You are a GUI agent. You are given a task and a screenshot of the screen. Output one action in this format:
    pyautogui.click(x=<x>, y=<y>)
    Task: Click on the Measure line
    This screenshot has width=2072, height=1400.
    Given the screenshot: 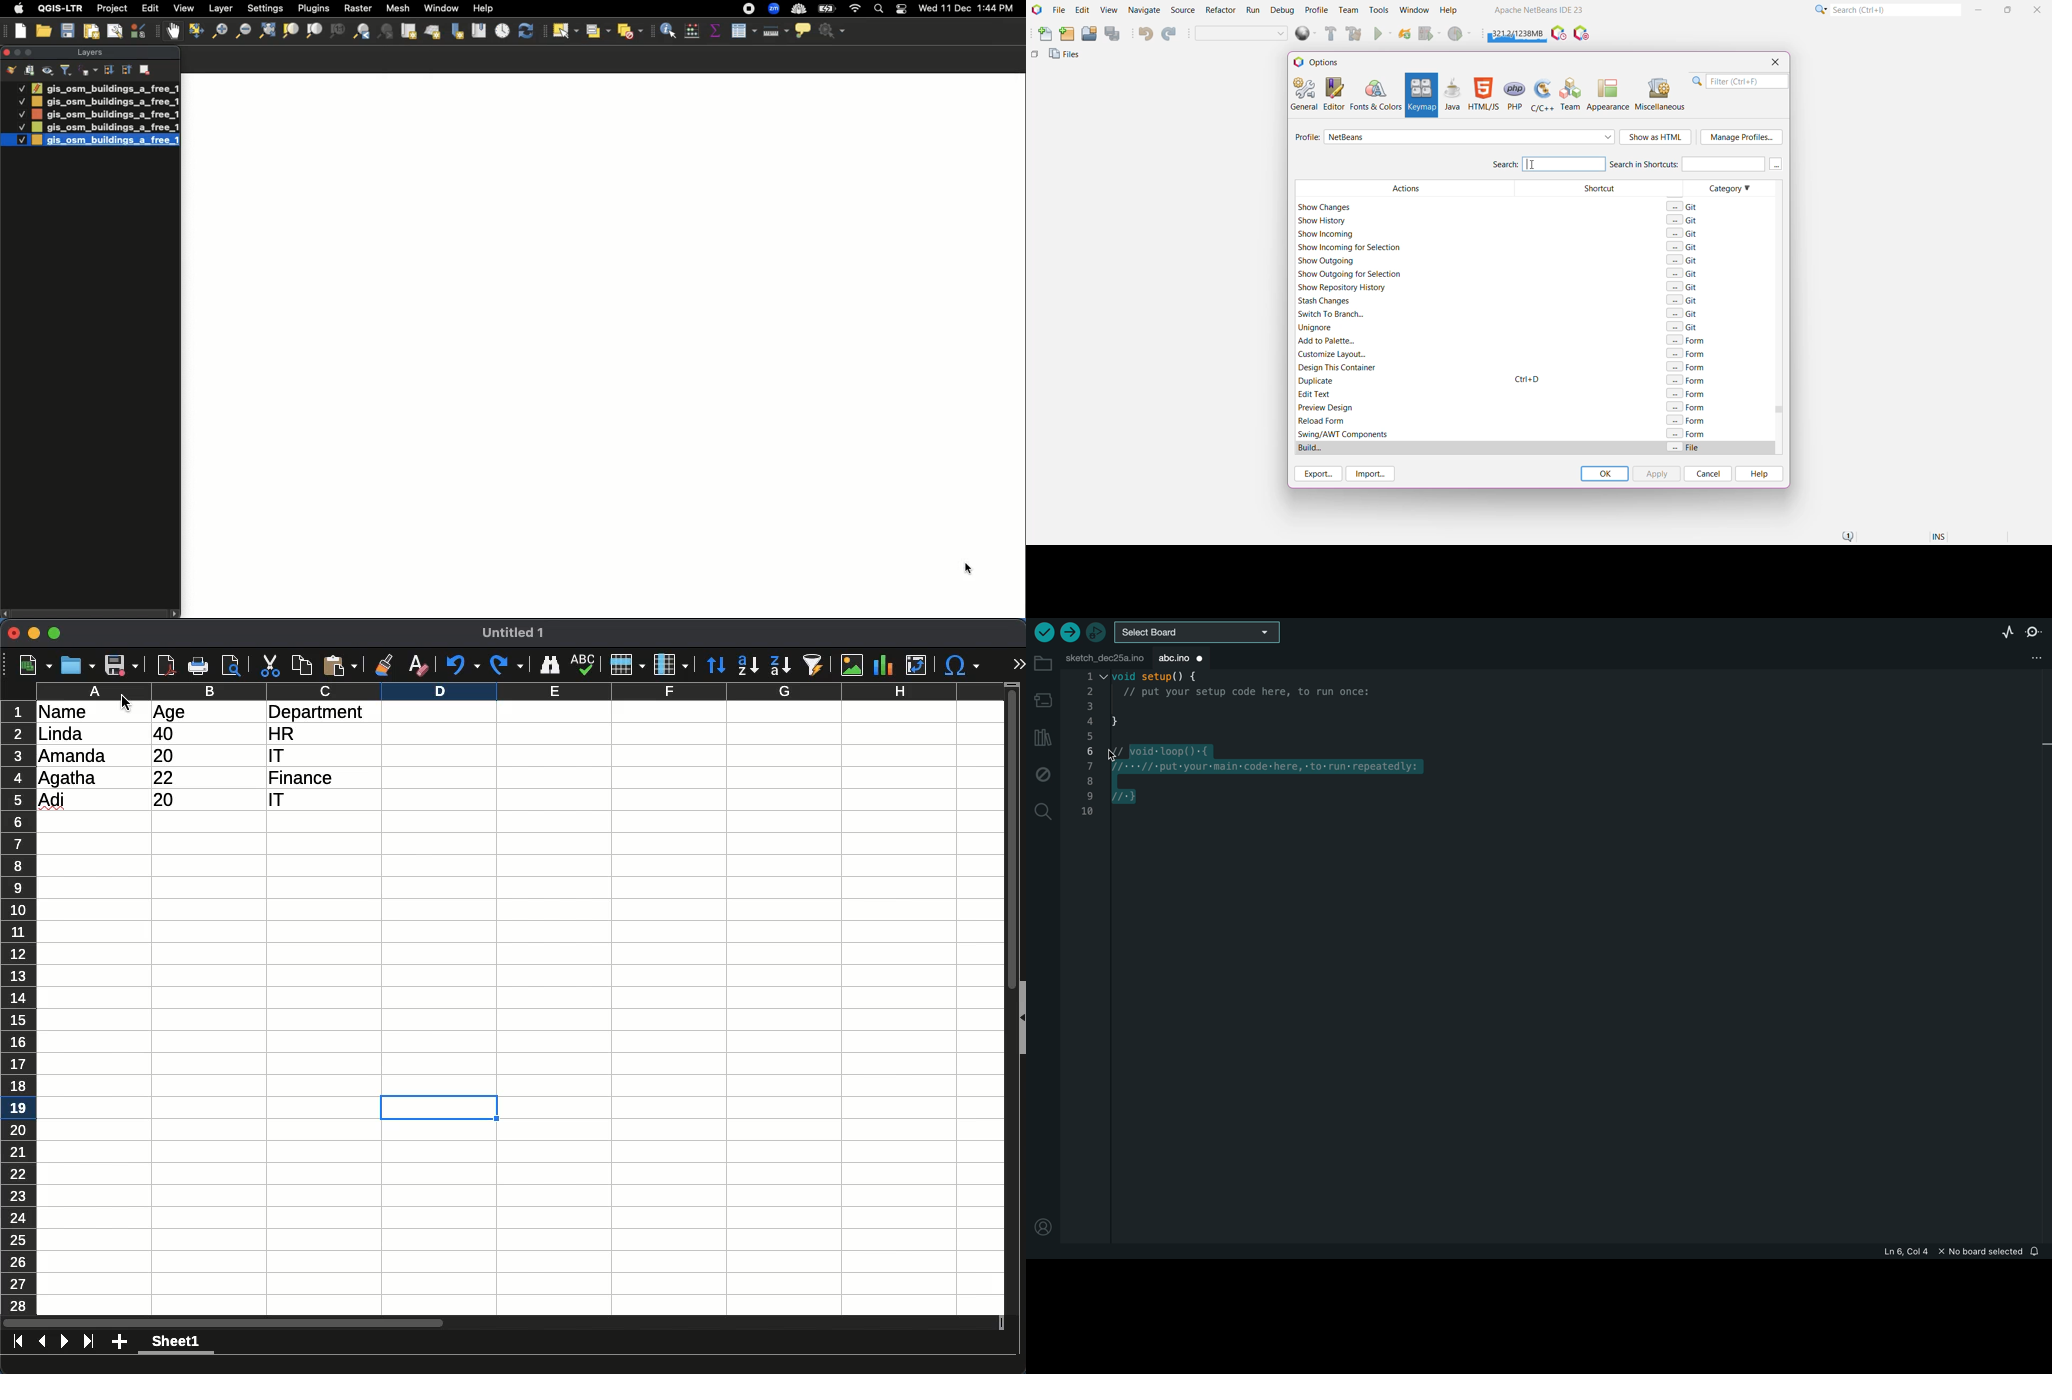 What is the action you would take?
    pyautogui.click(x=774, y=31)
    